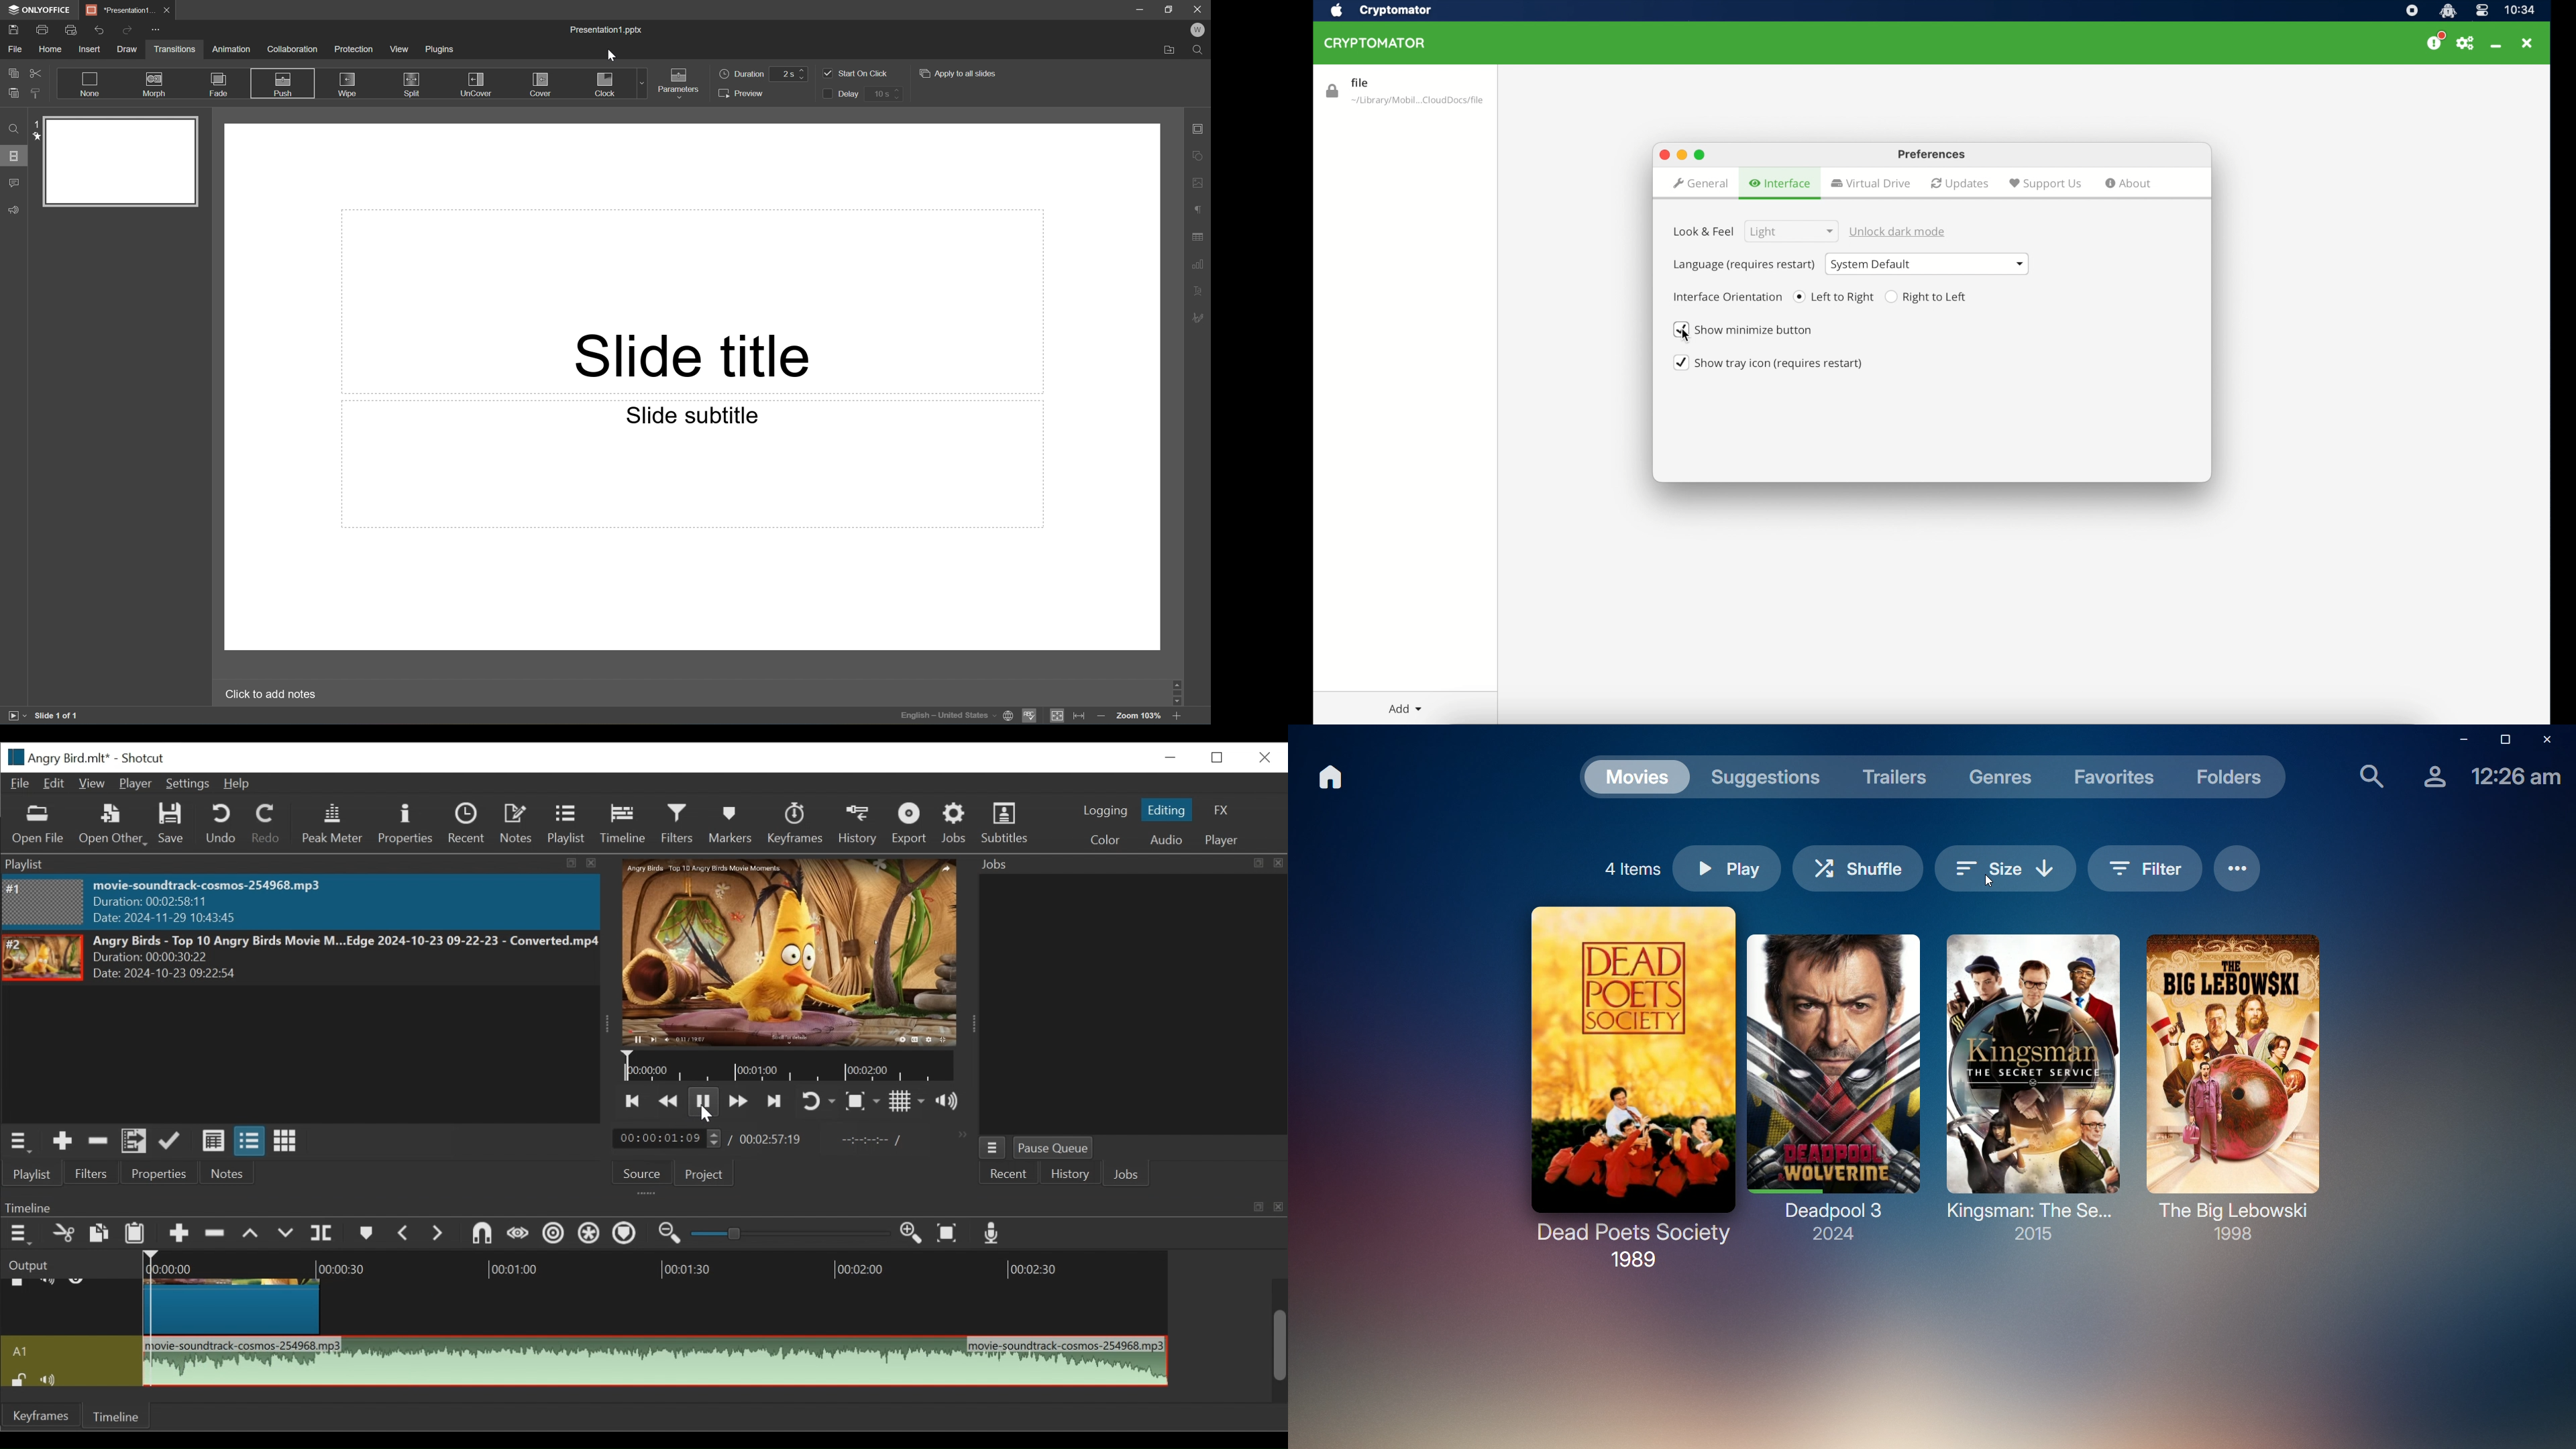 Image resolution: width=2576 pixels, height=1456 pixels. Describe the element at coordinates (1199, 128) in the screenshot. I see `Slide settings` at that location.